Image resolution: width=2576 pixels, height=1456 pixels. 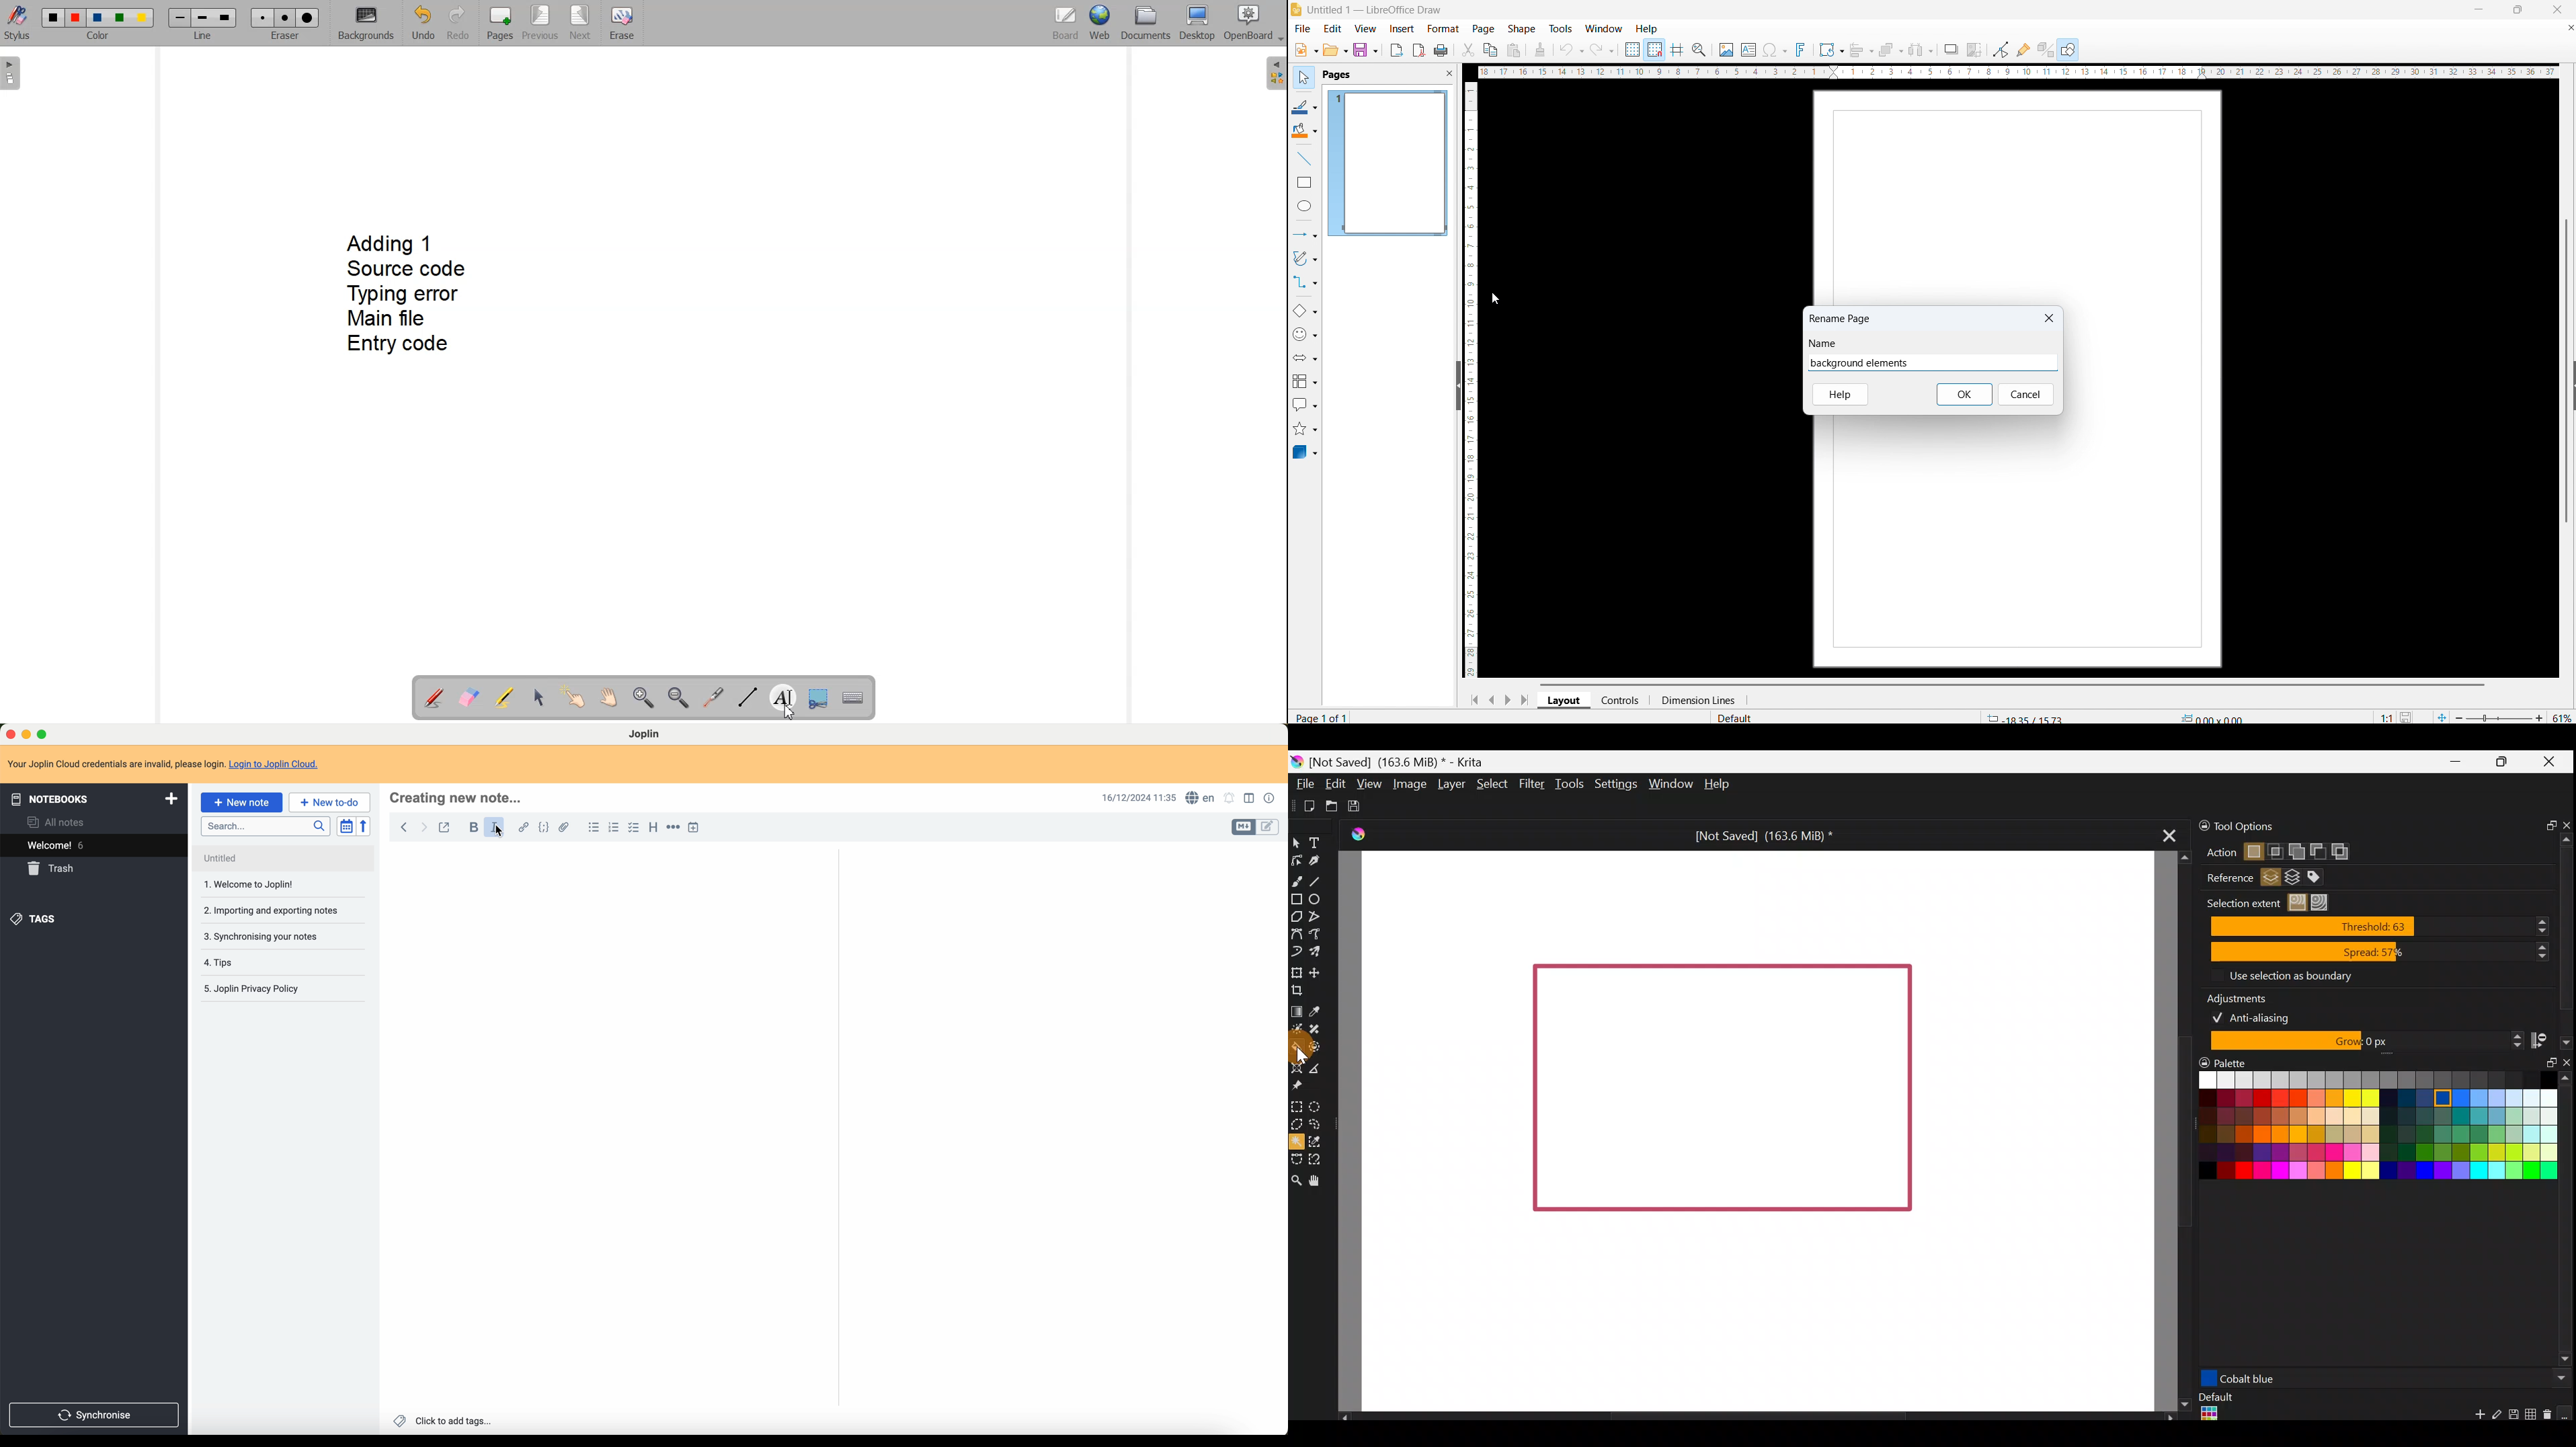 What do you see at coordinates (56, 823) in the screenshot?
I see `all notes` at bounding box center [56, 823].